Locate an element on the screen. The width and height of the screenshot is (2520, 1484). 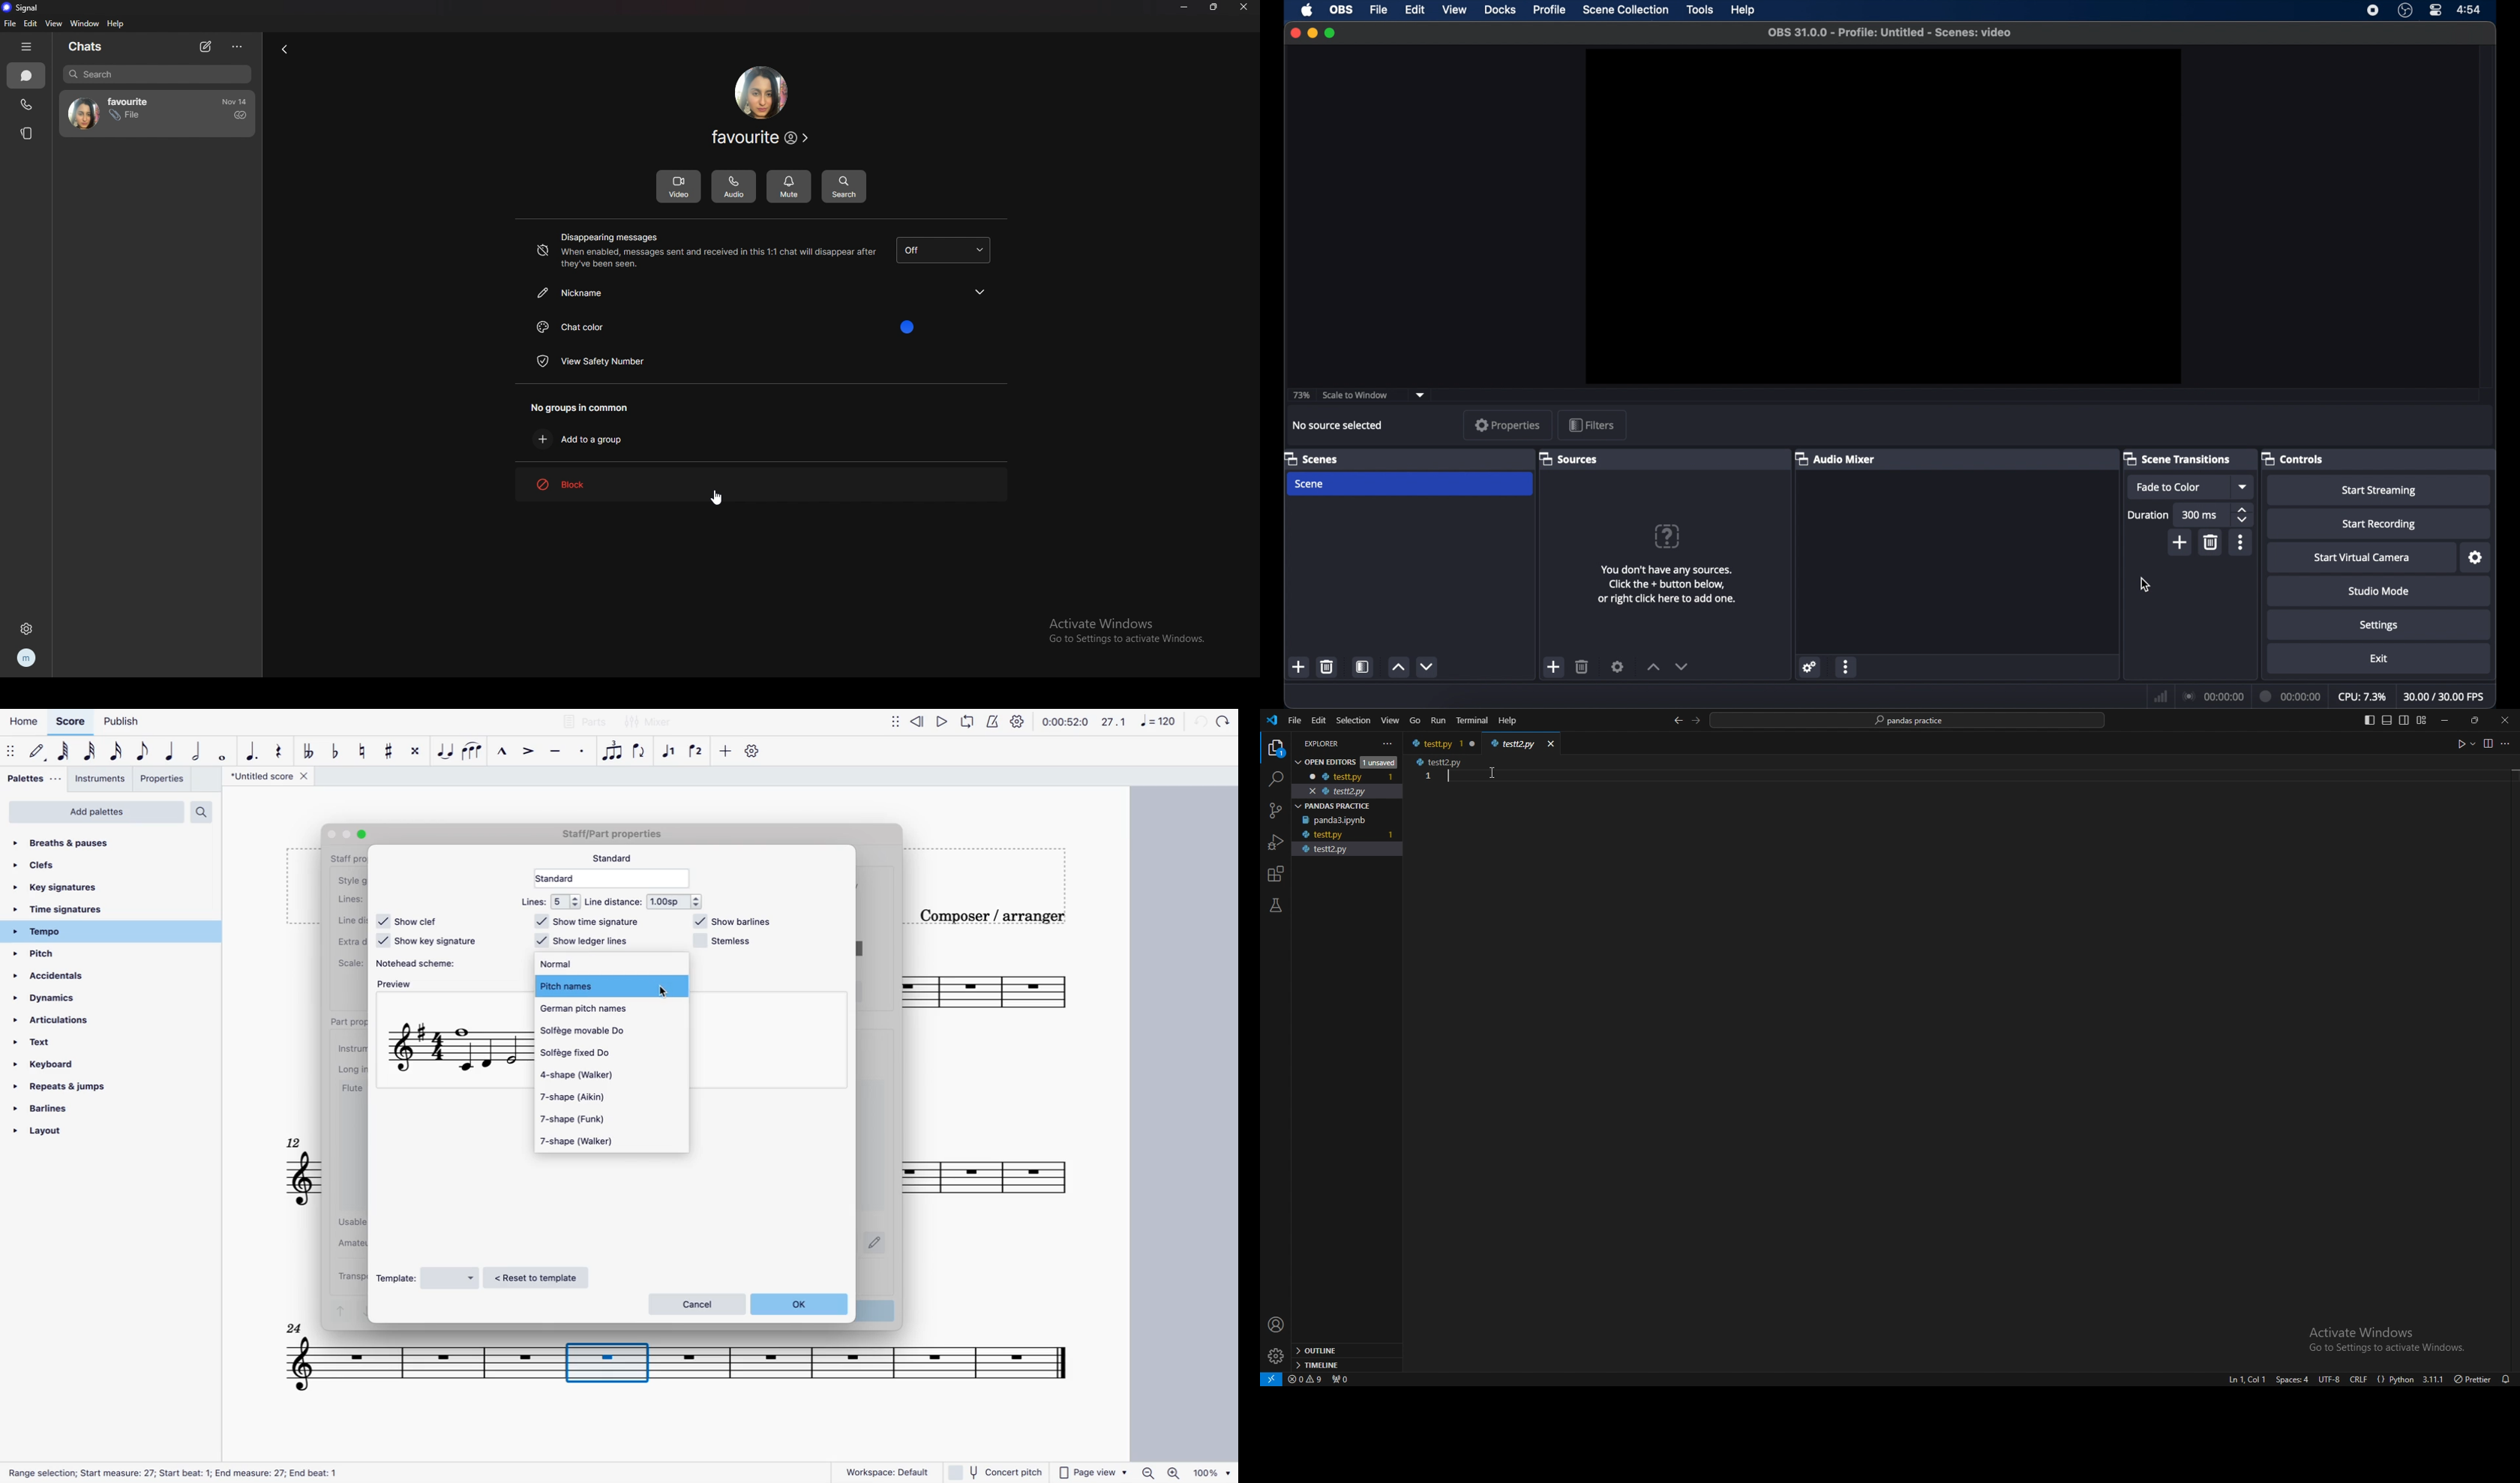
dropdown is located at coordinates (1421, 394).